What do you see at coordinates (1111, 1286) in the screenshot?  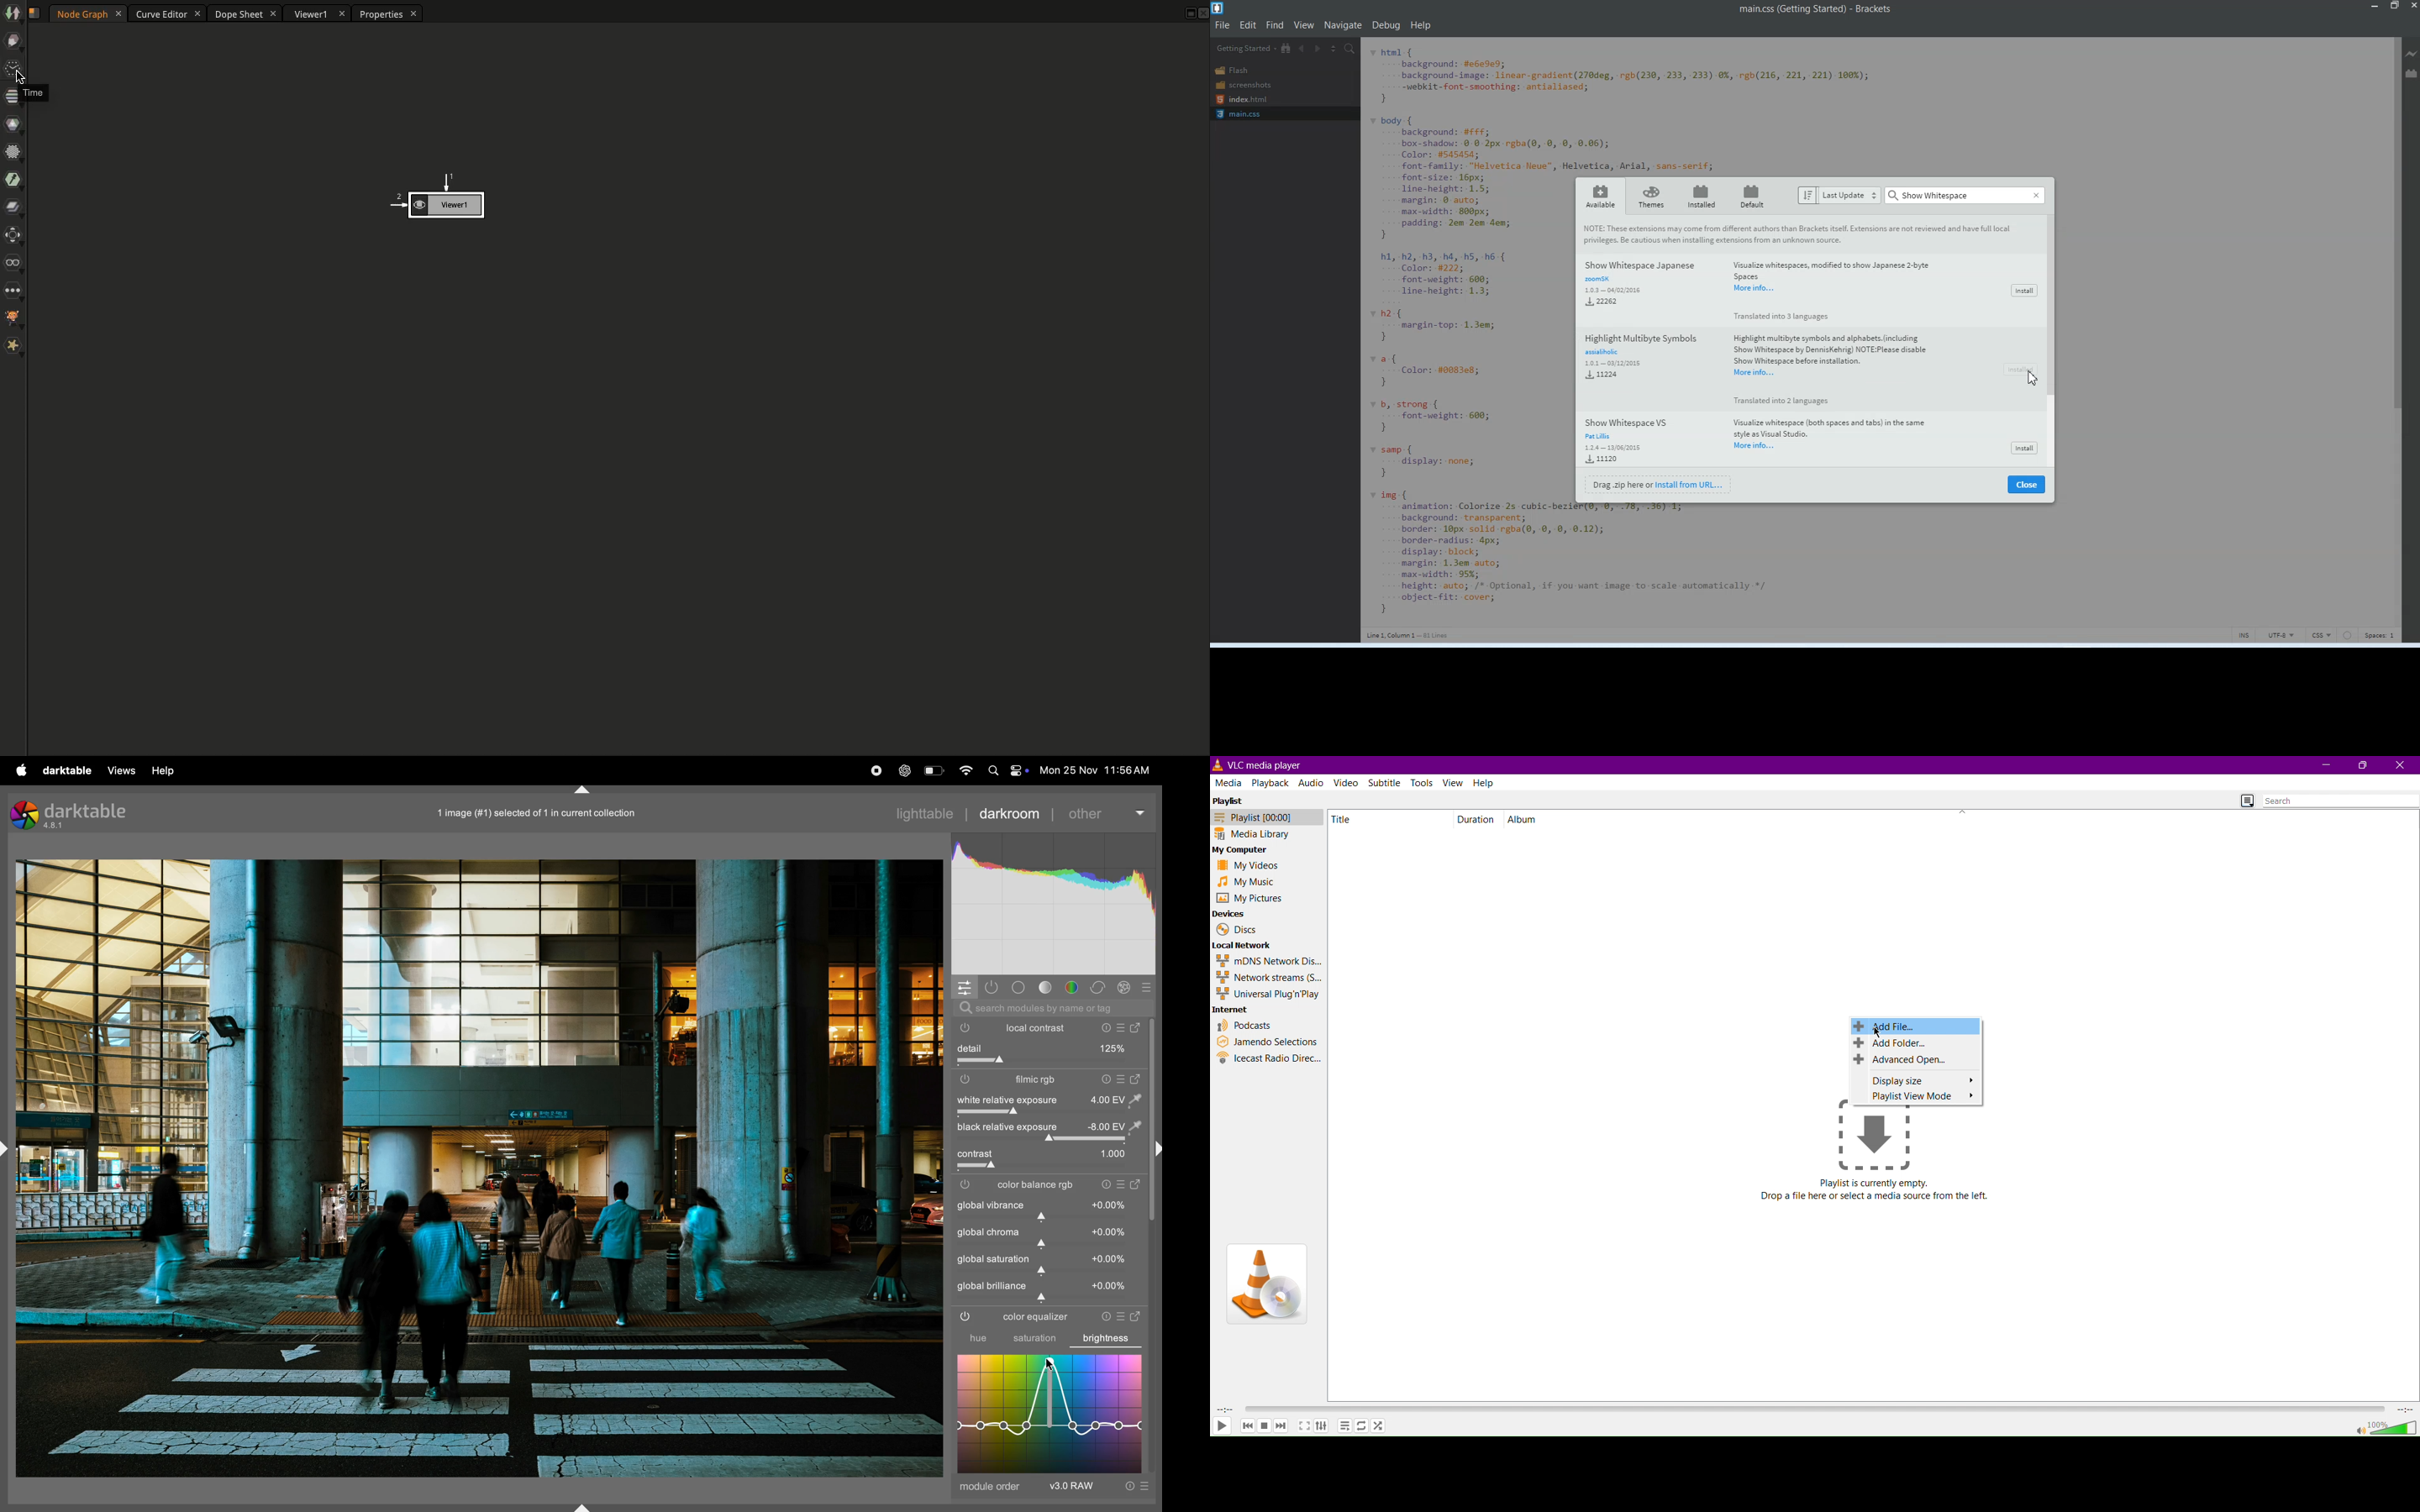 I see `value` at bounding box center [1111, 1286].